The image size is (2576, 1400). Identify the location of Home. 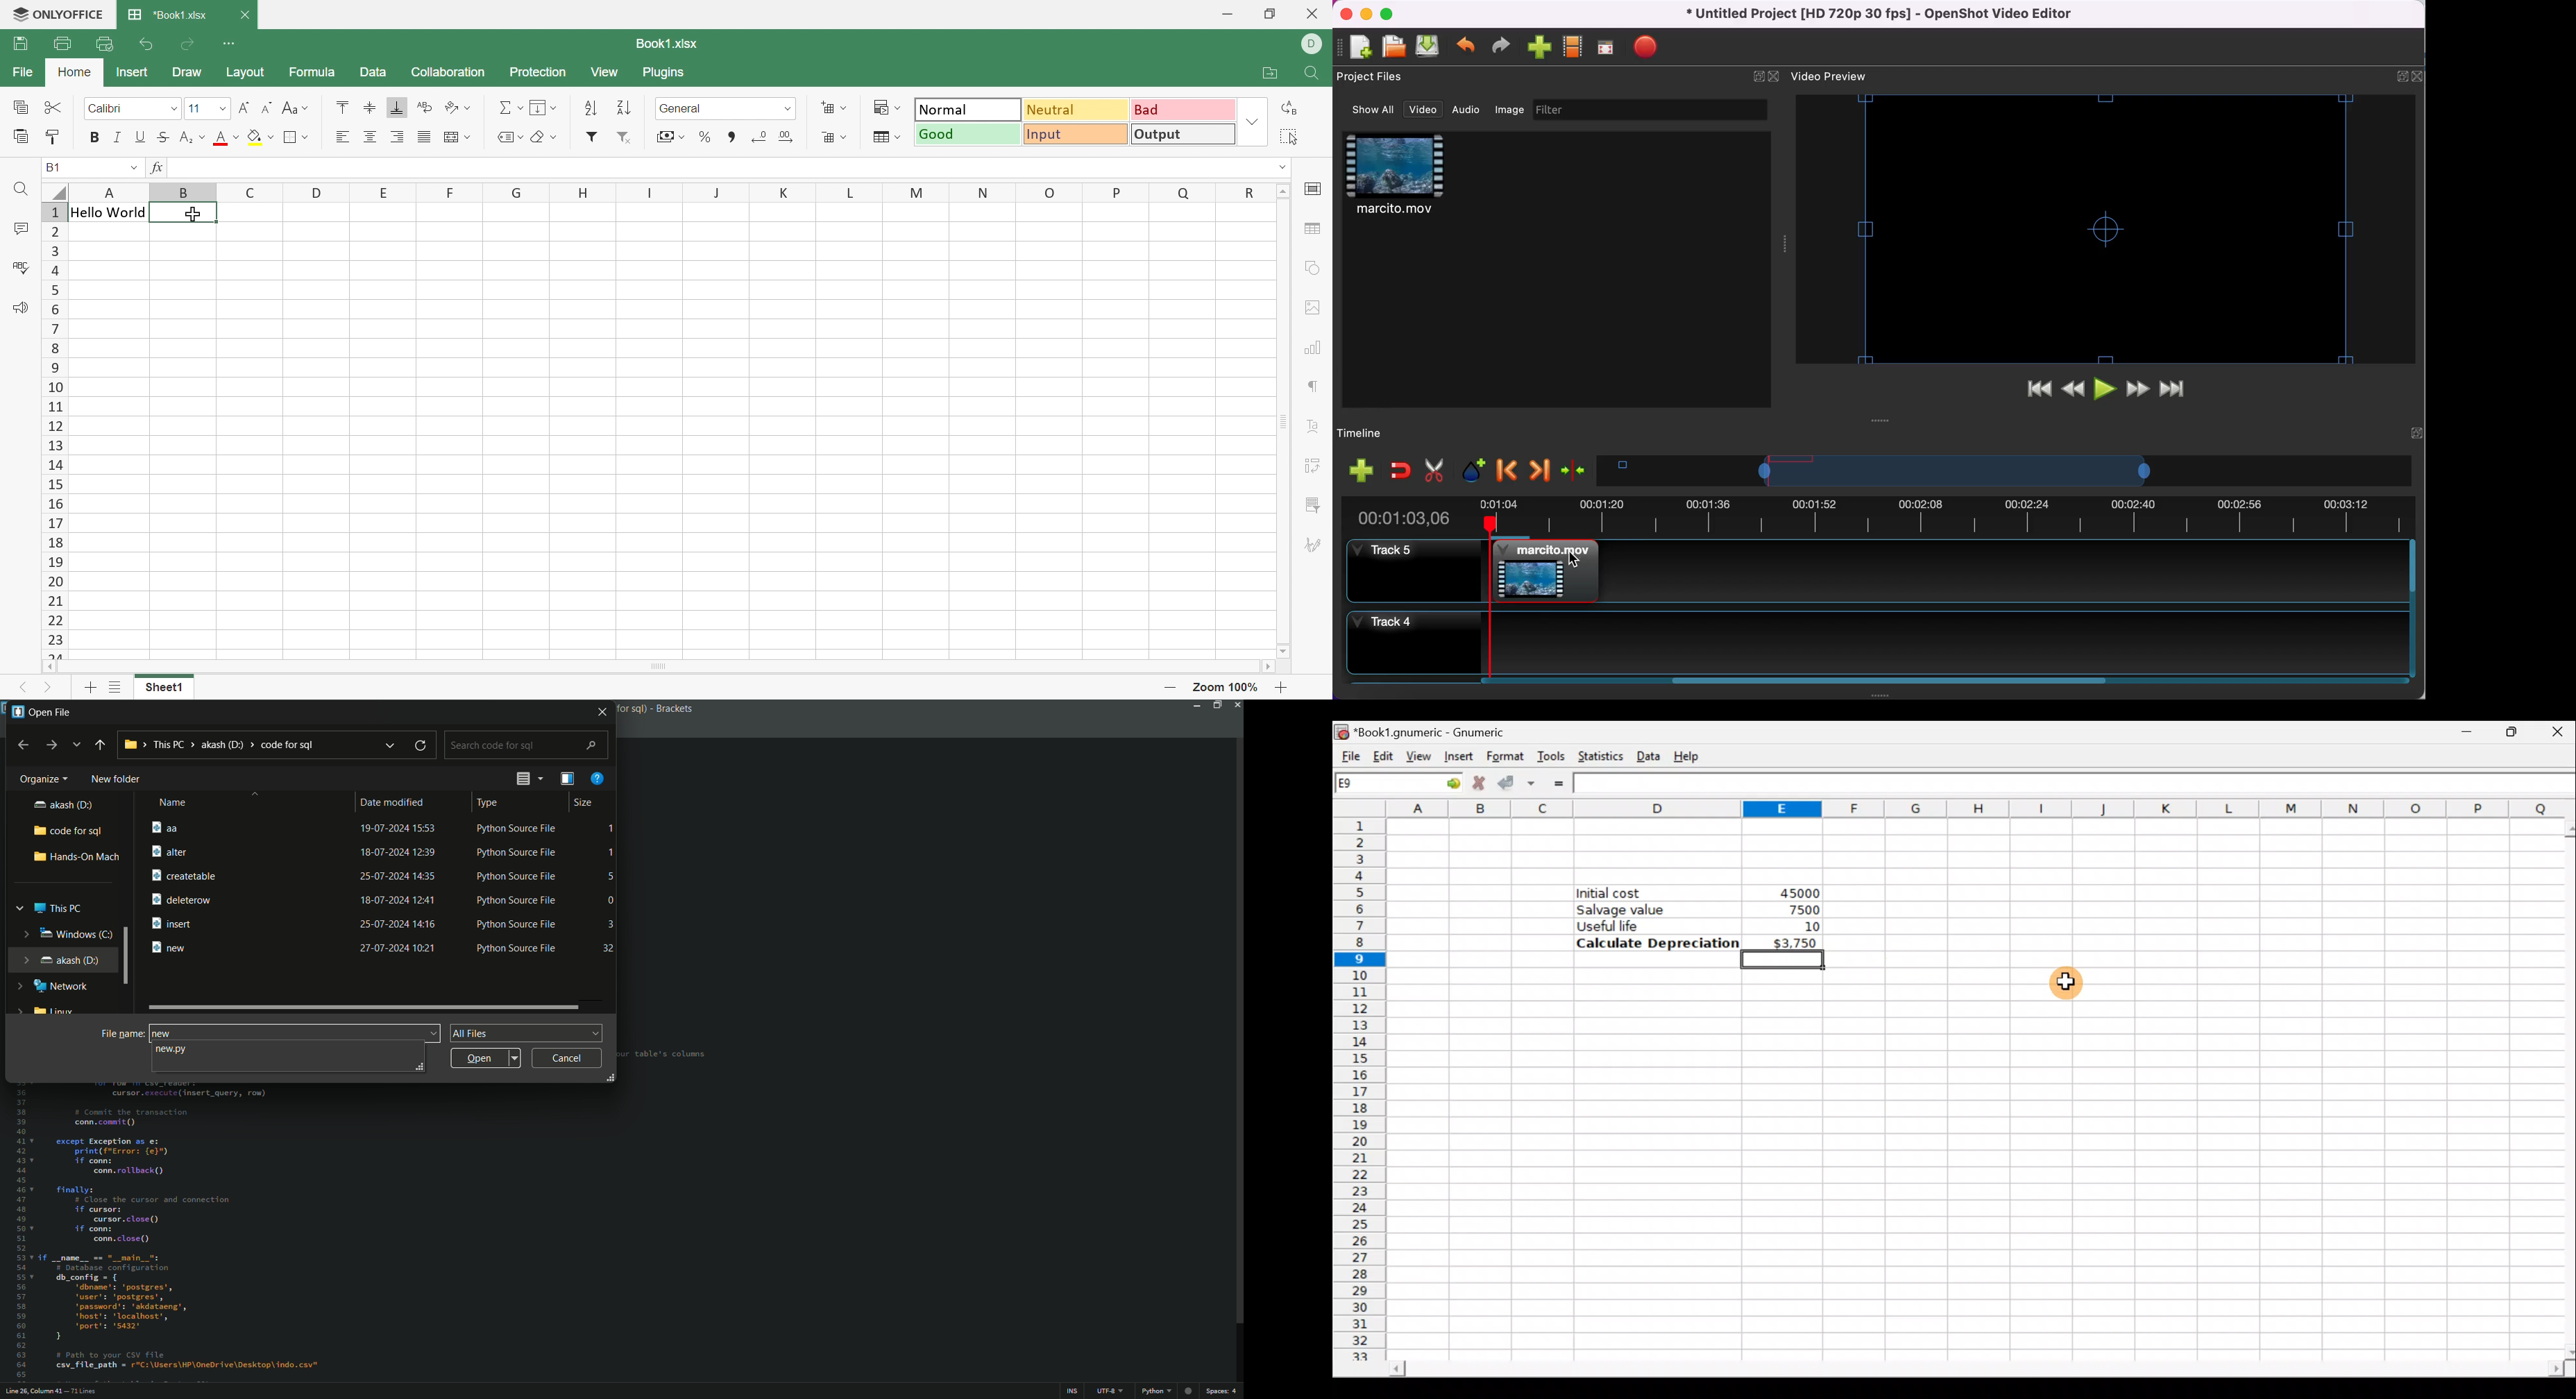
(74, 71).